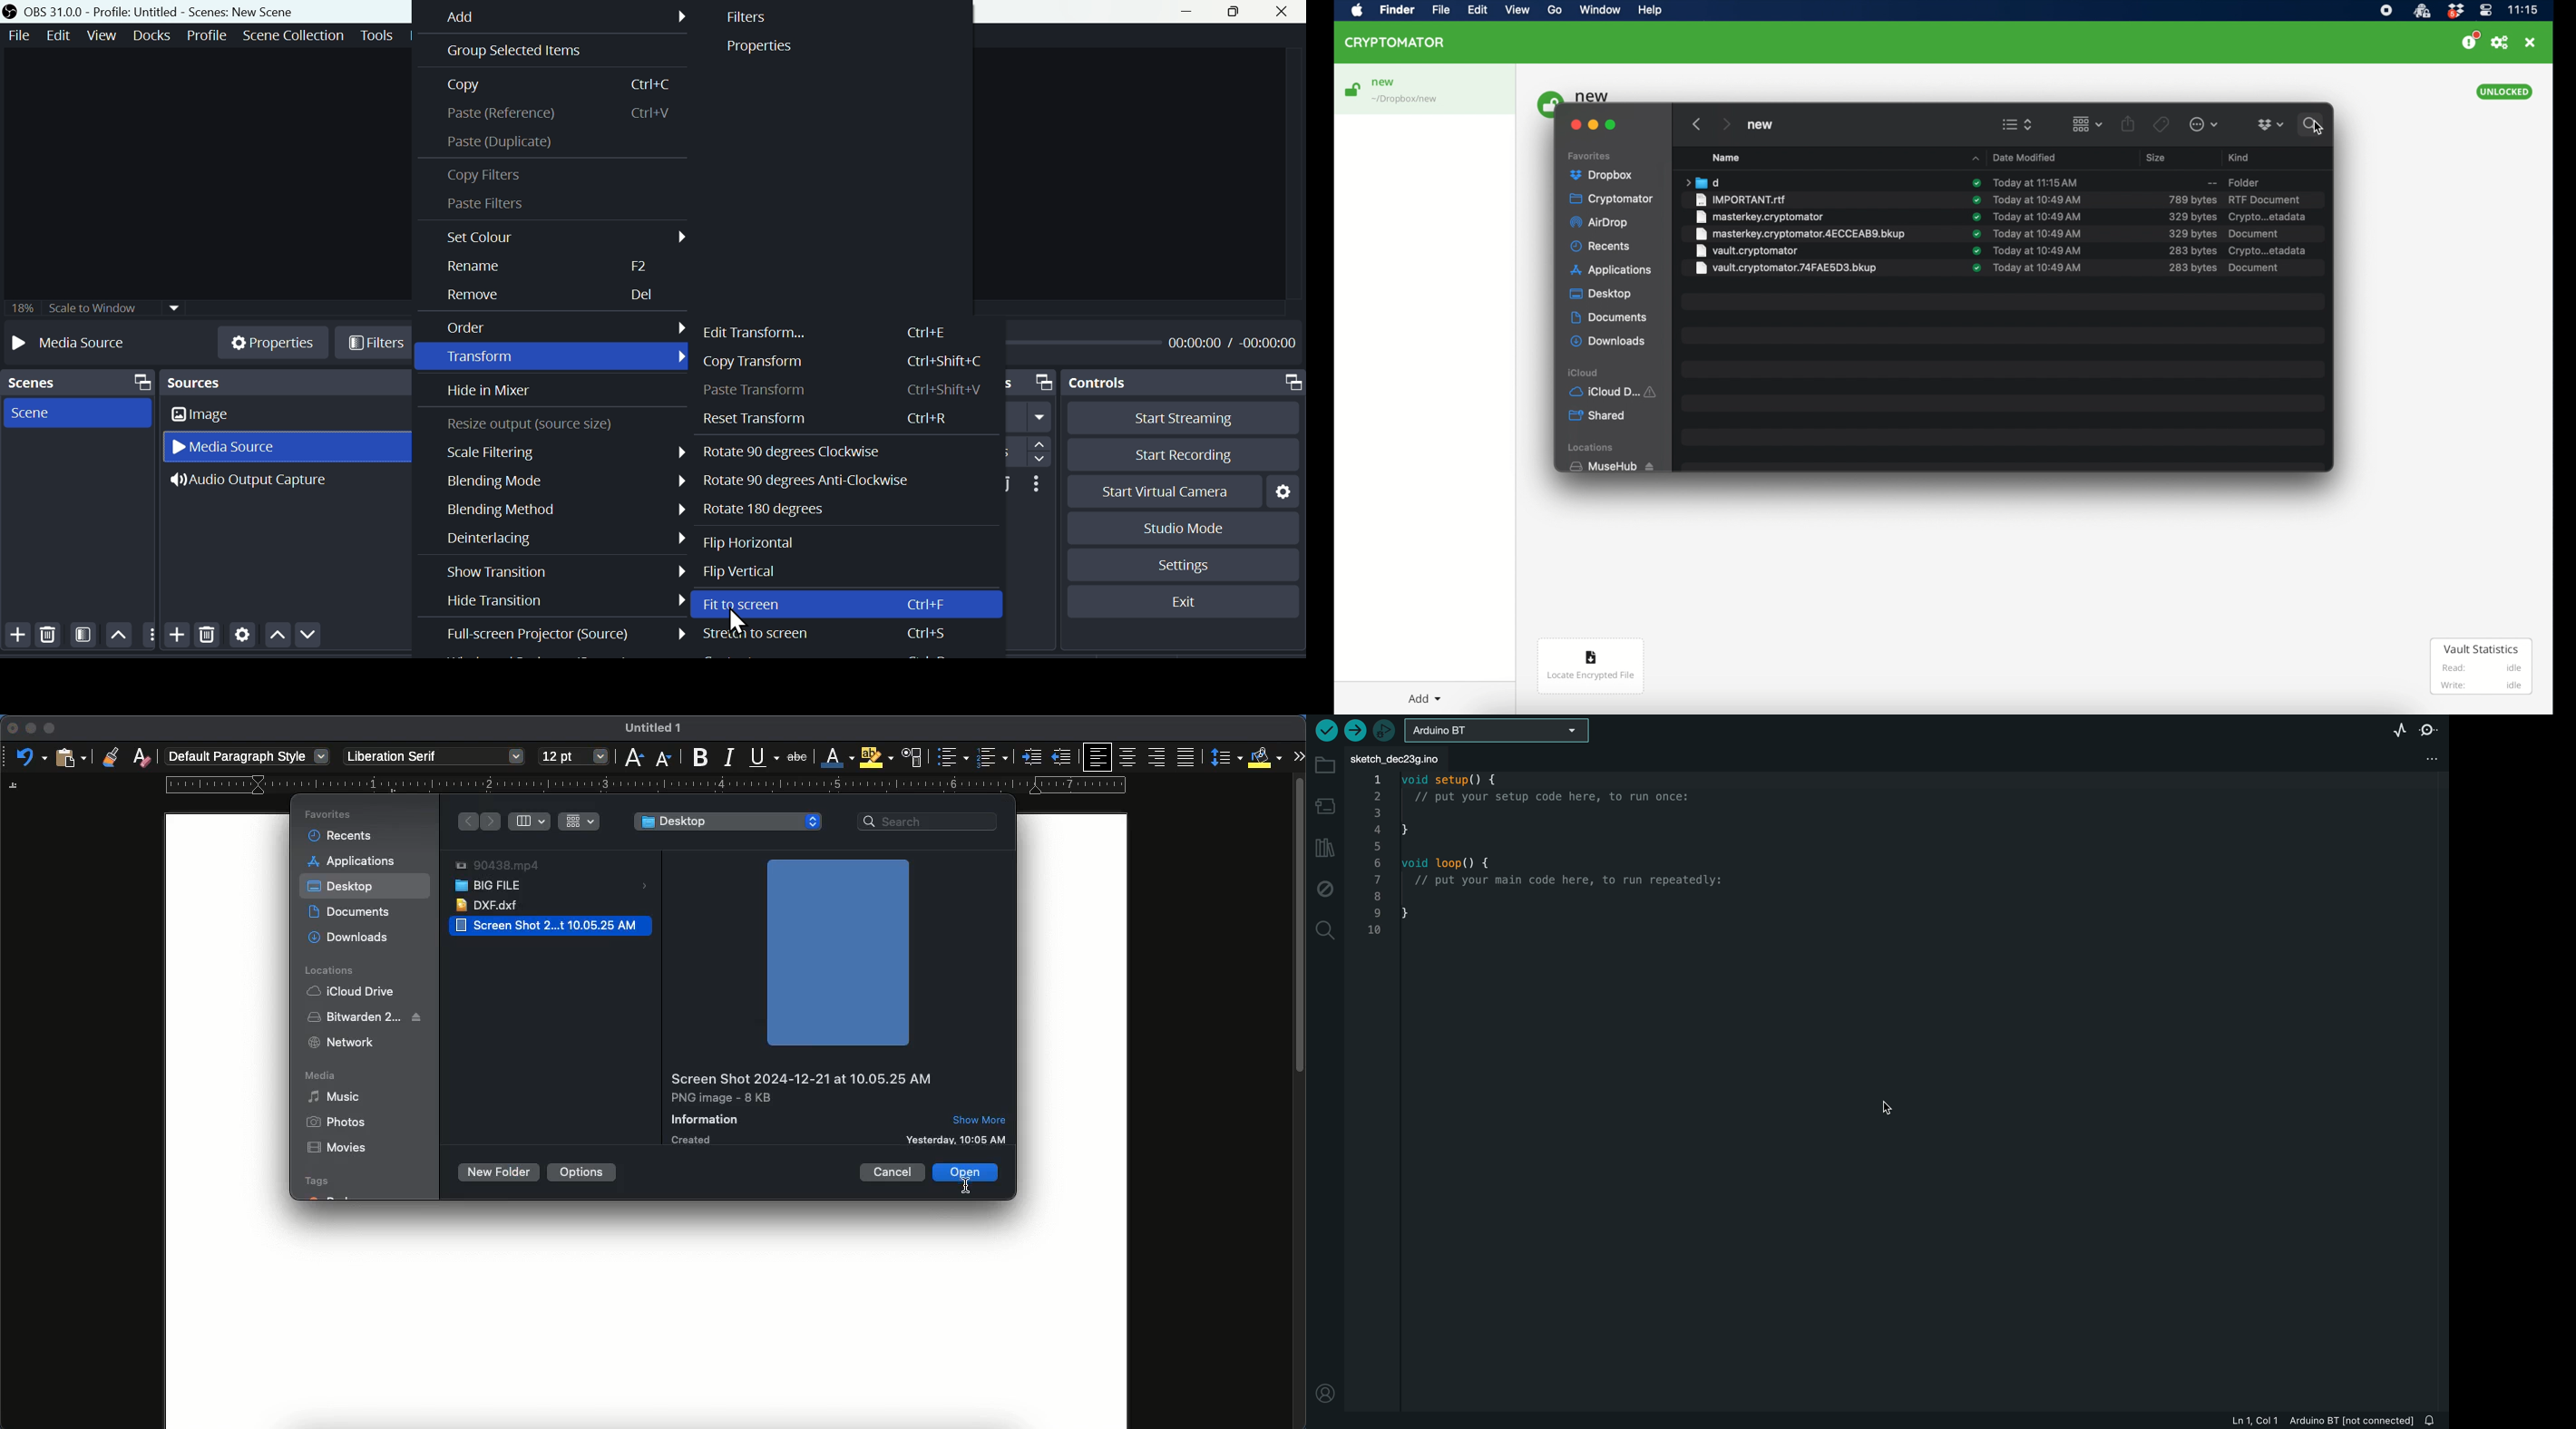 The width and height of the screenshot is (2576, 1456). Describe the element at coordinates (1327, 1389) in the screenshot. I see `profile` at that location.